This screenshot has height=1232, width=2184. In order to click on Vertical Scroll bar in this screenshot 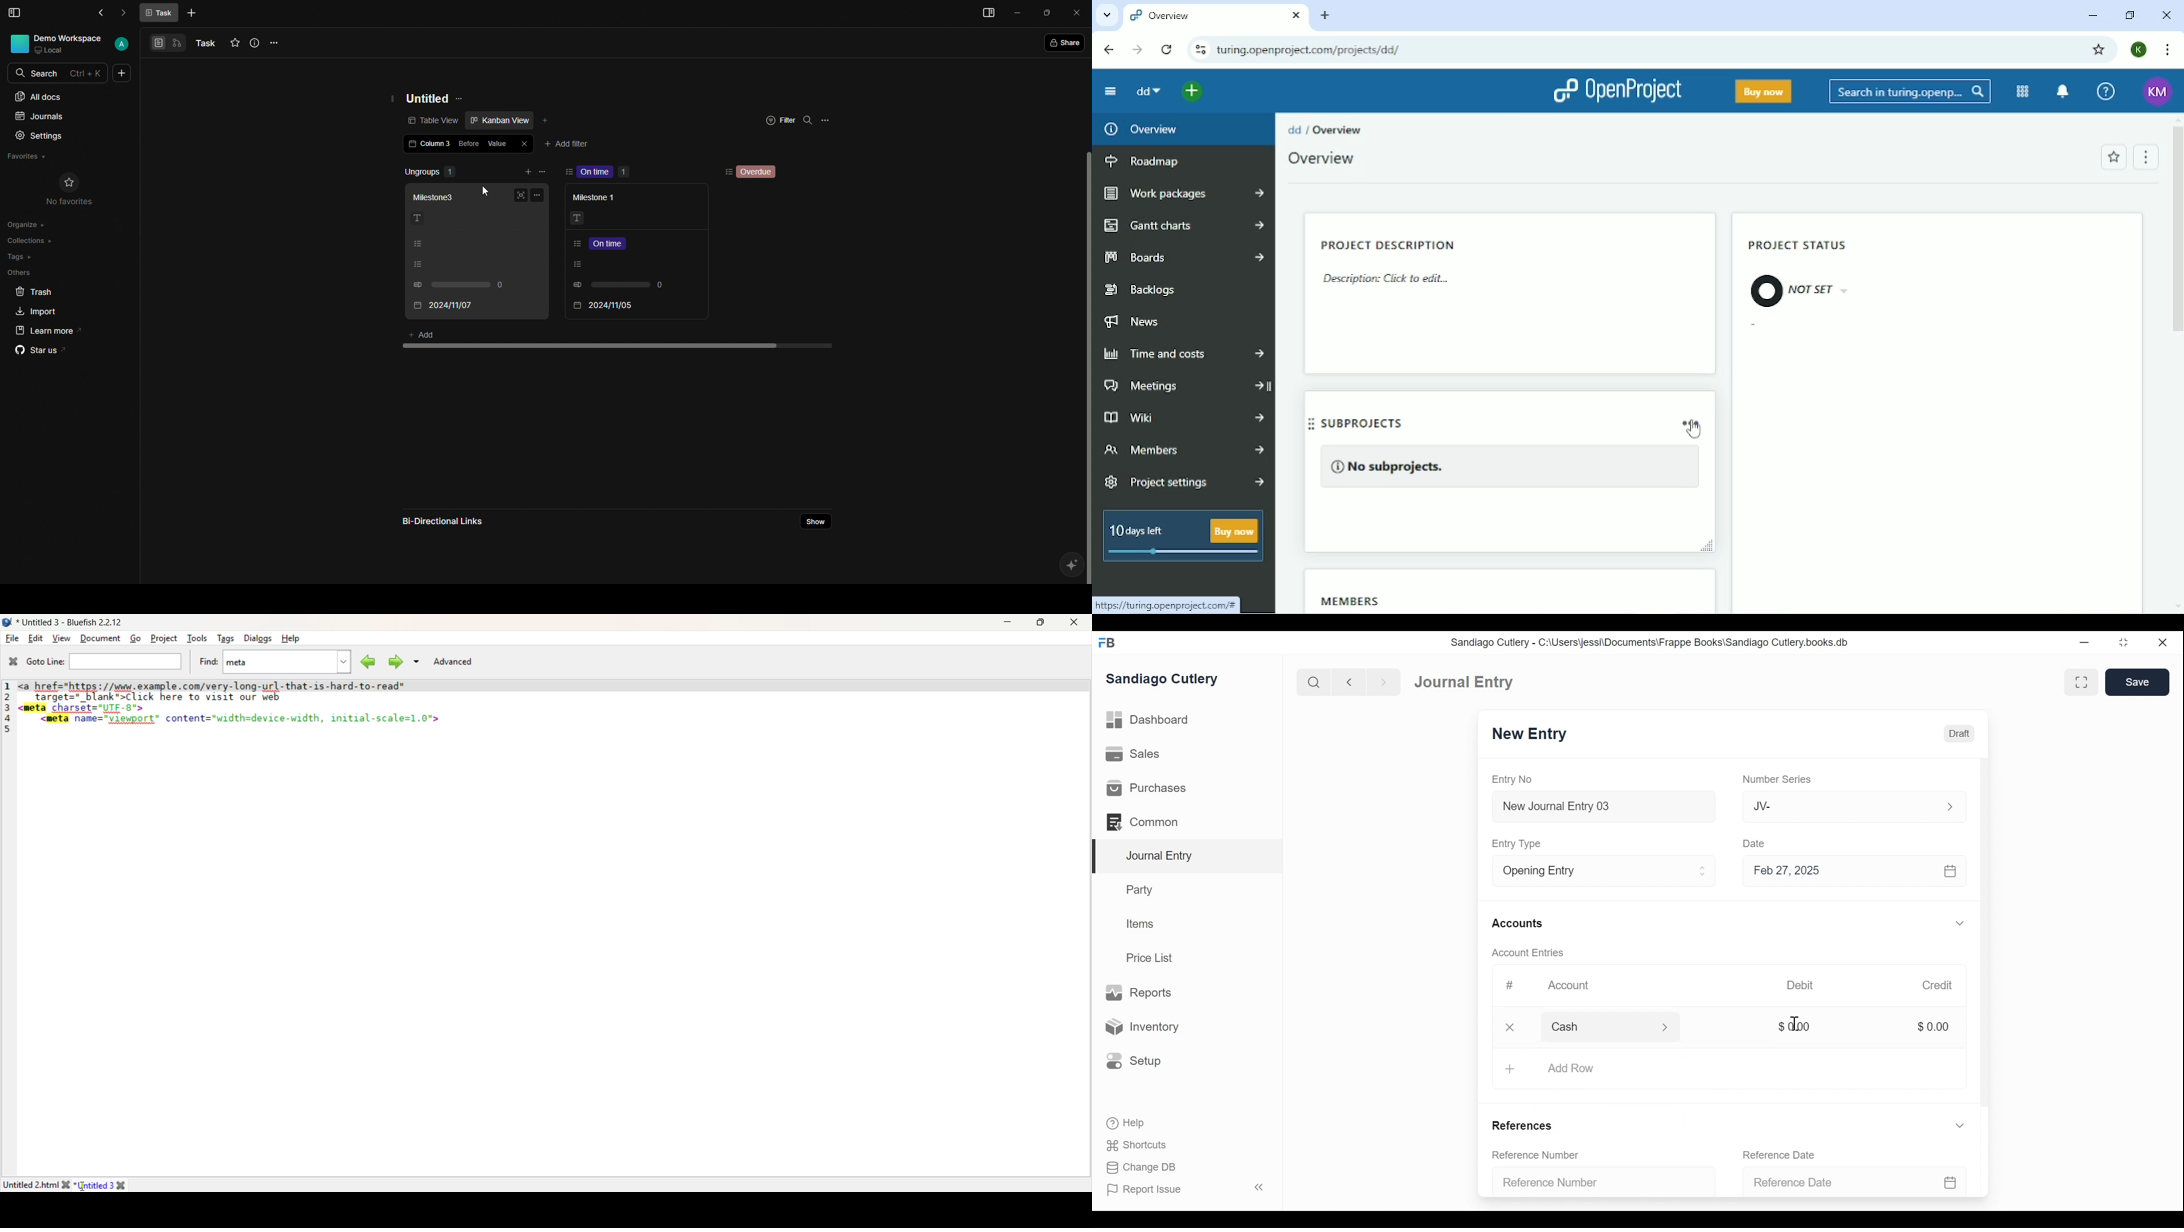, I will do `click(1986, 943)`.